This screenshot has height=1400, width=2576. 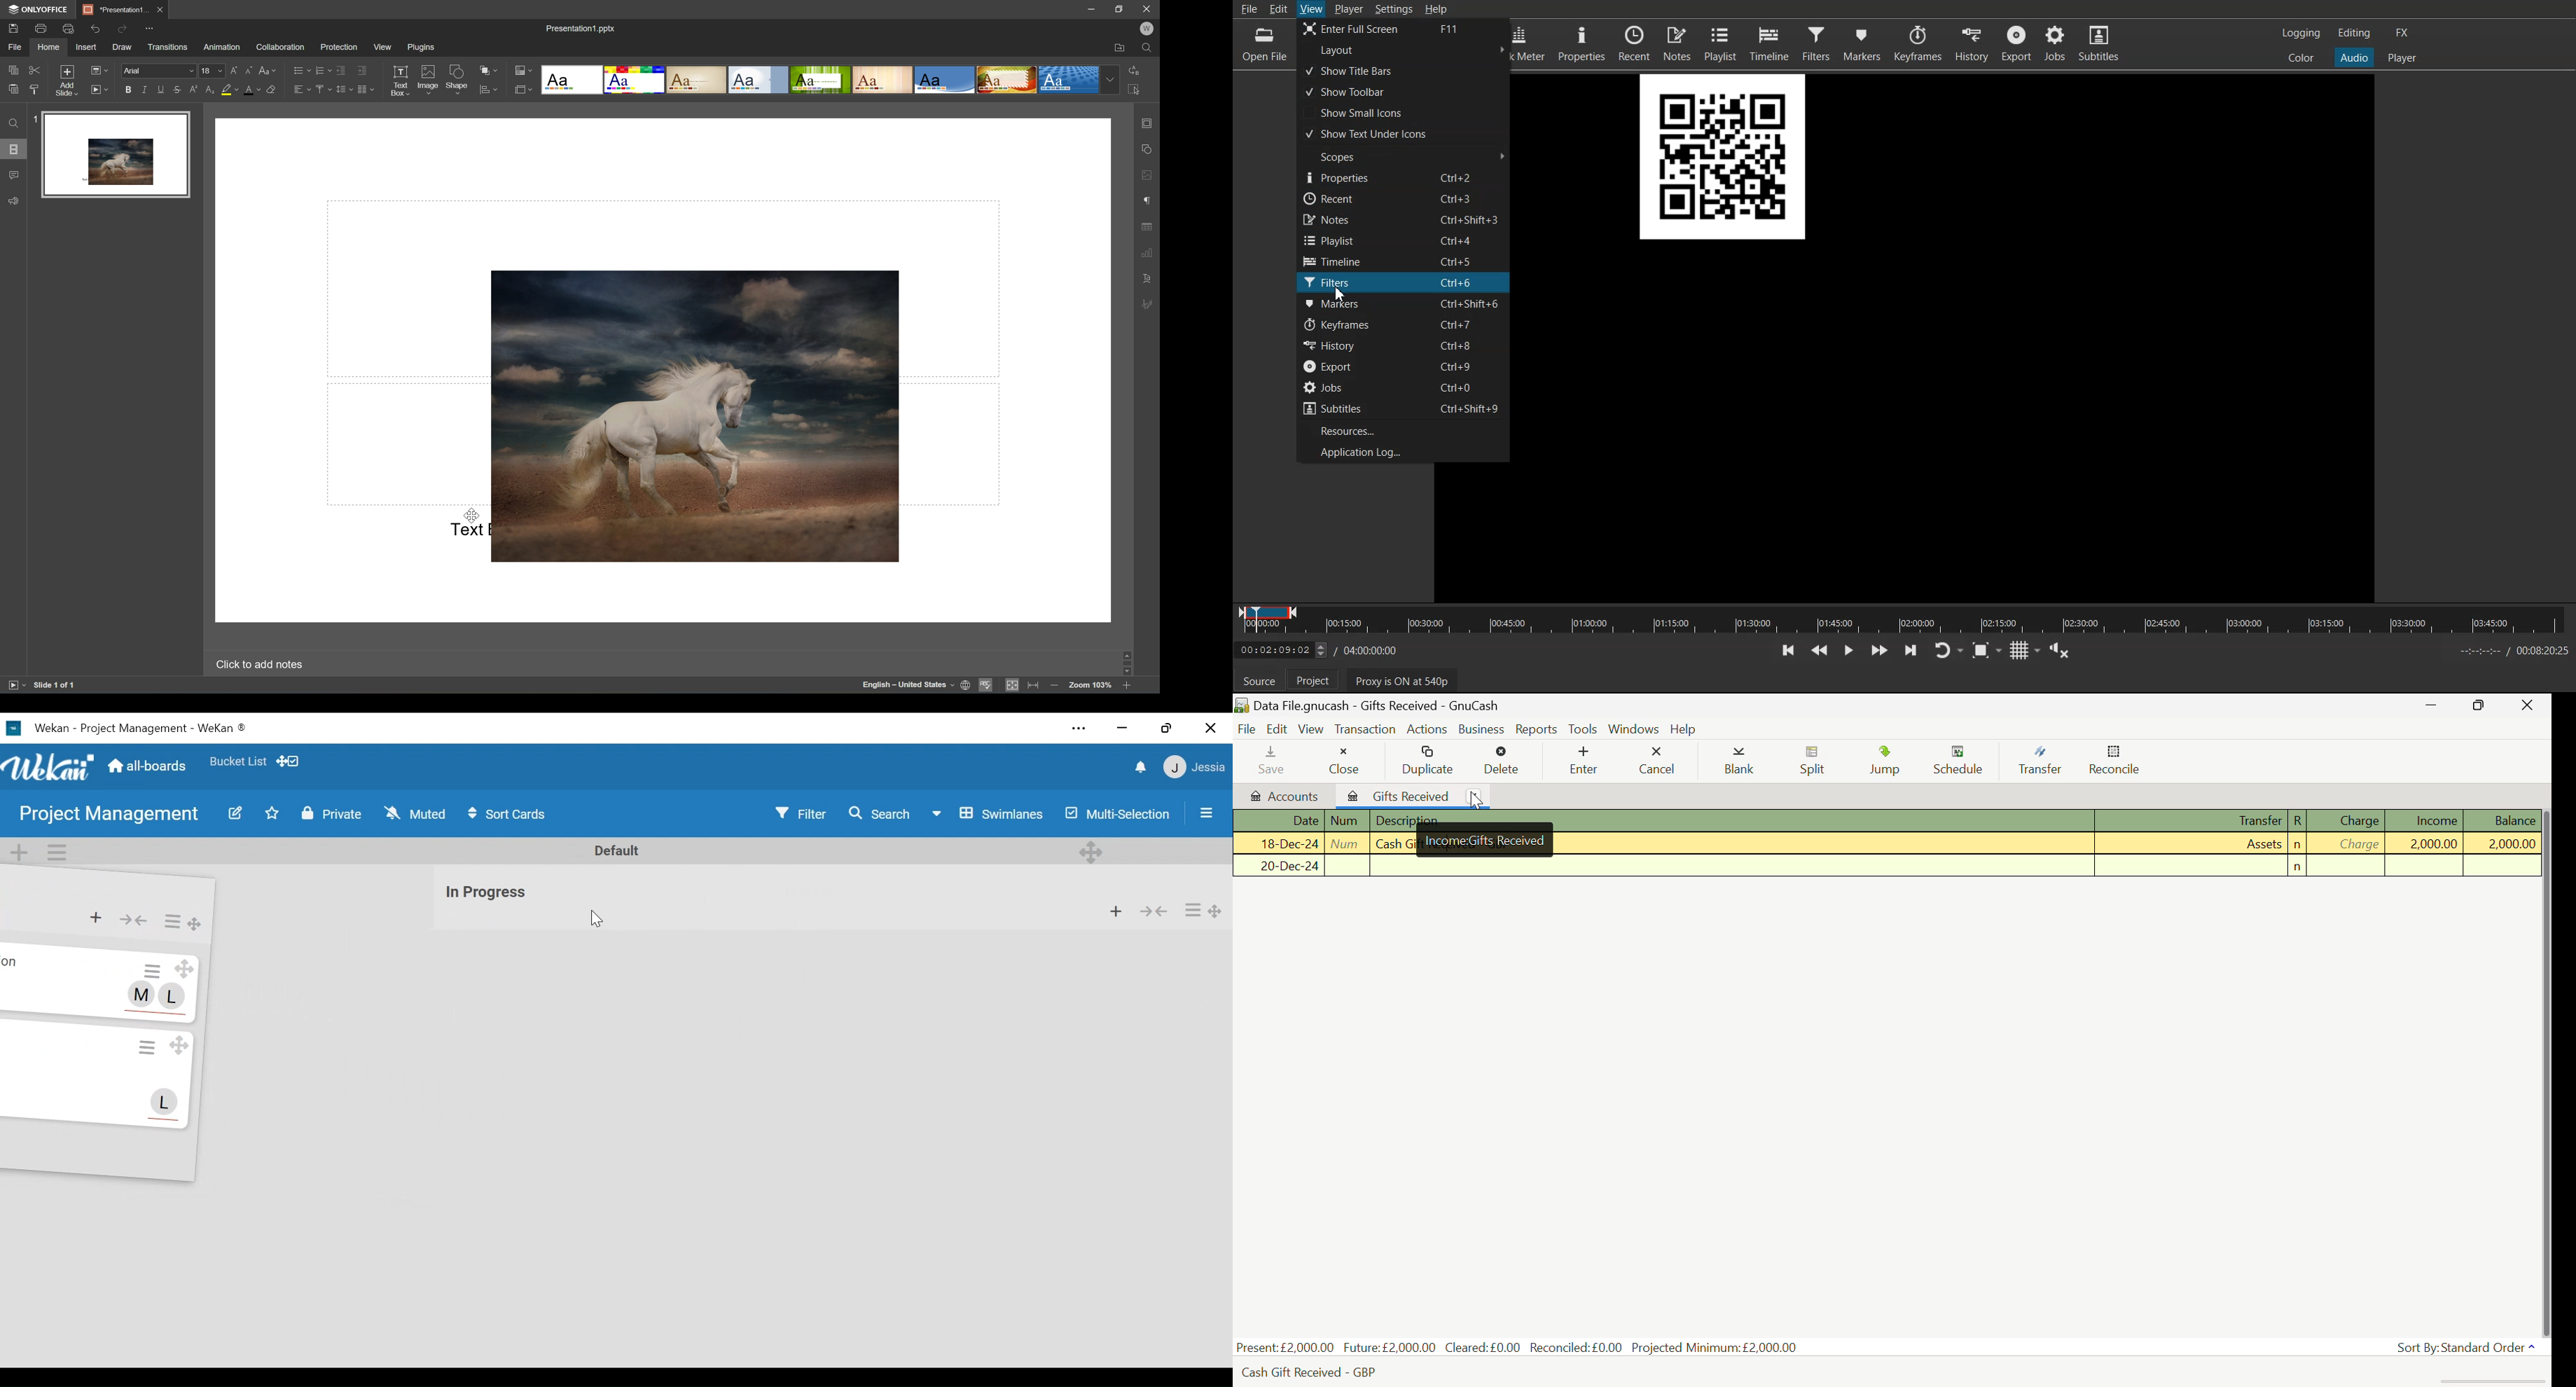 What do you see at coordinates (697, 80) in the screenshot?
I see `Classic` at bounding box center [697, 80].